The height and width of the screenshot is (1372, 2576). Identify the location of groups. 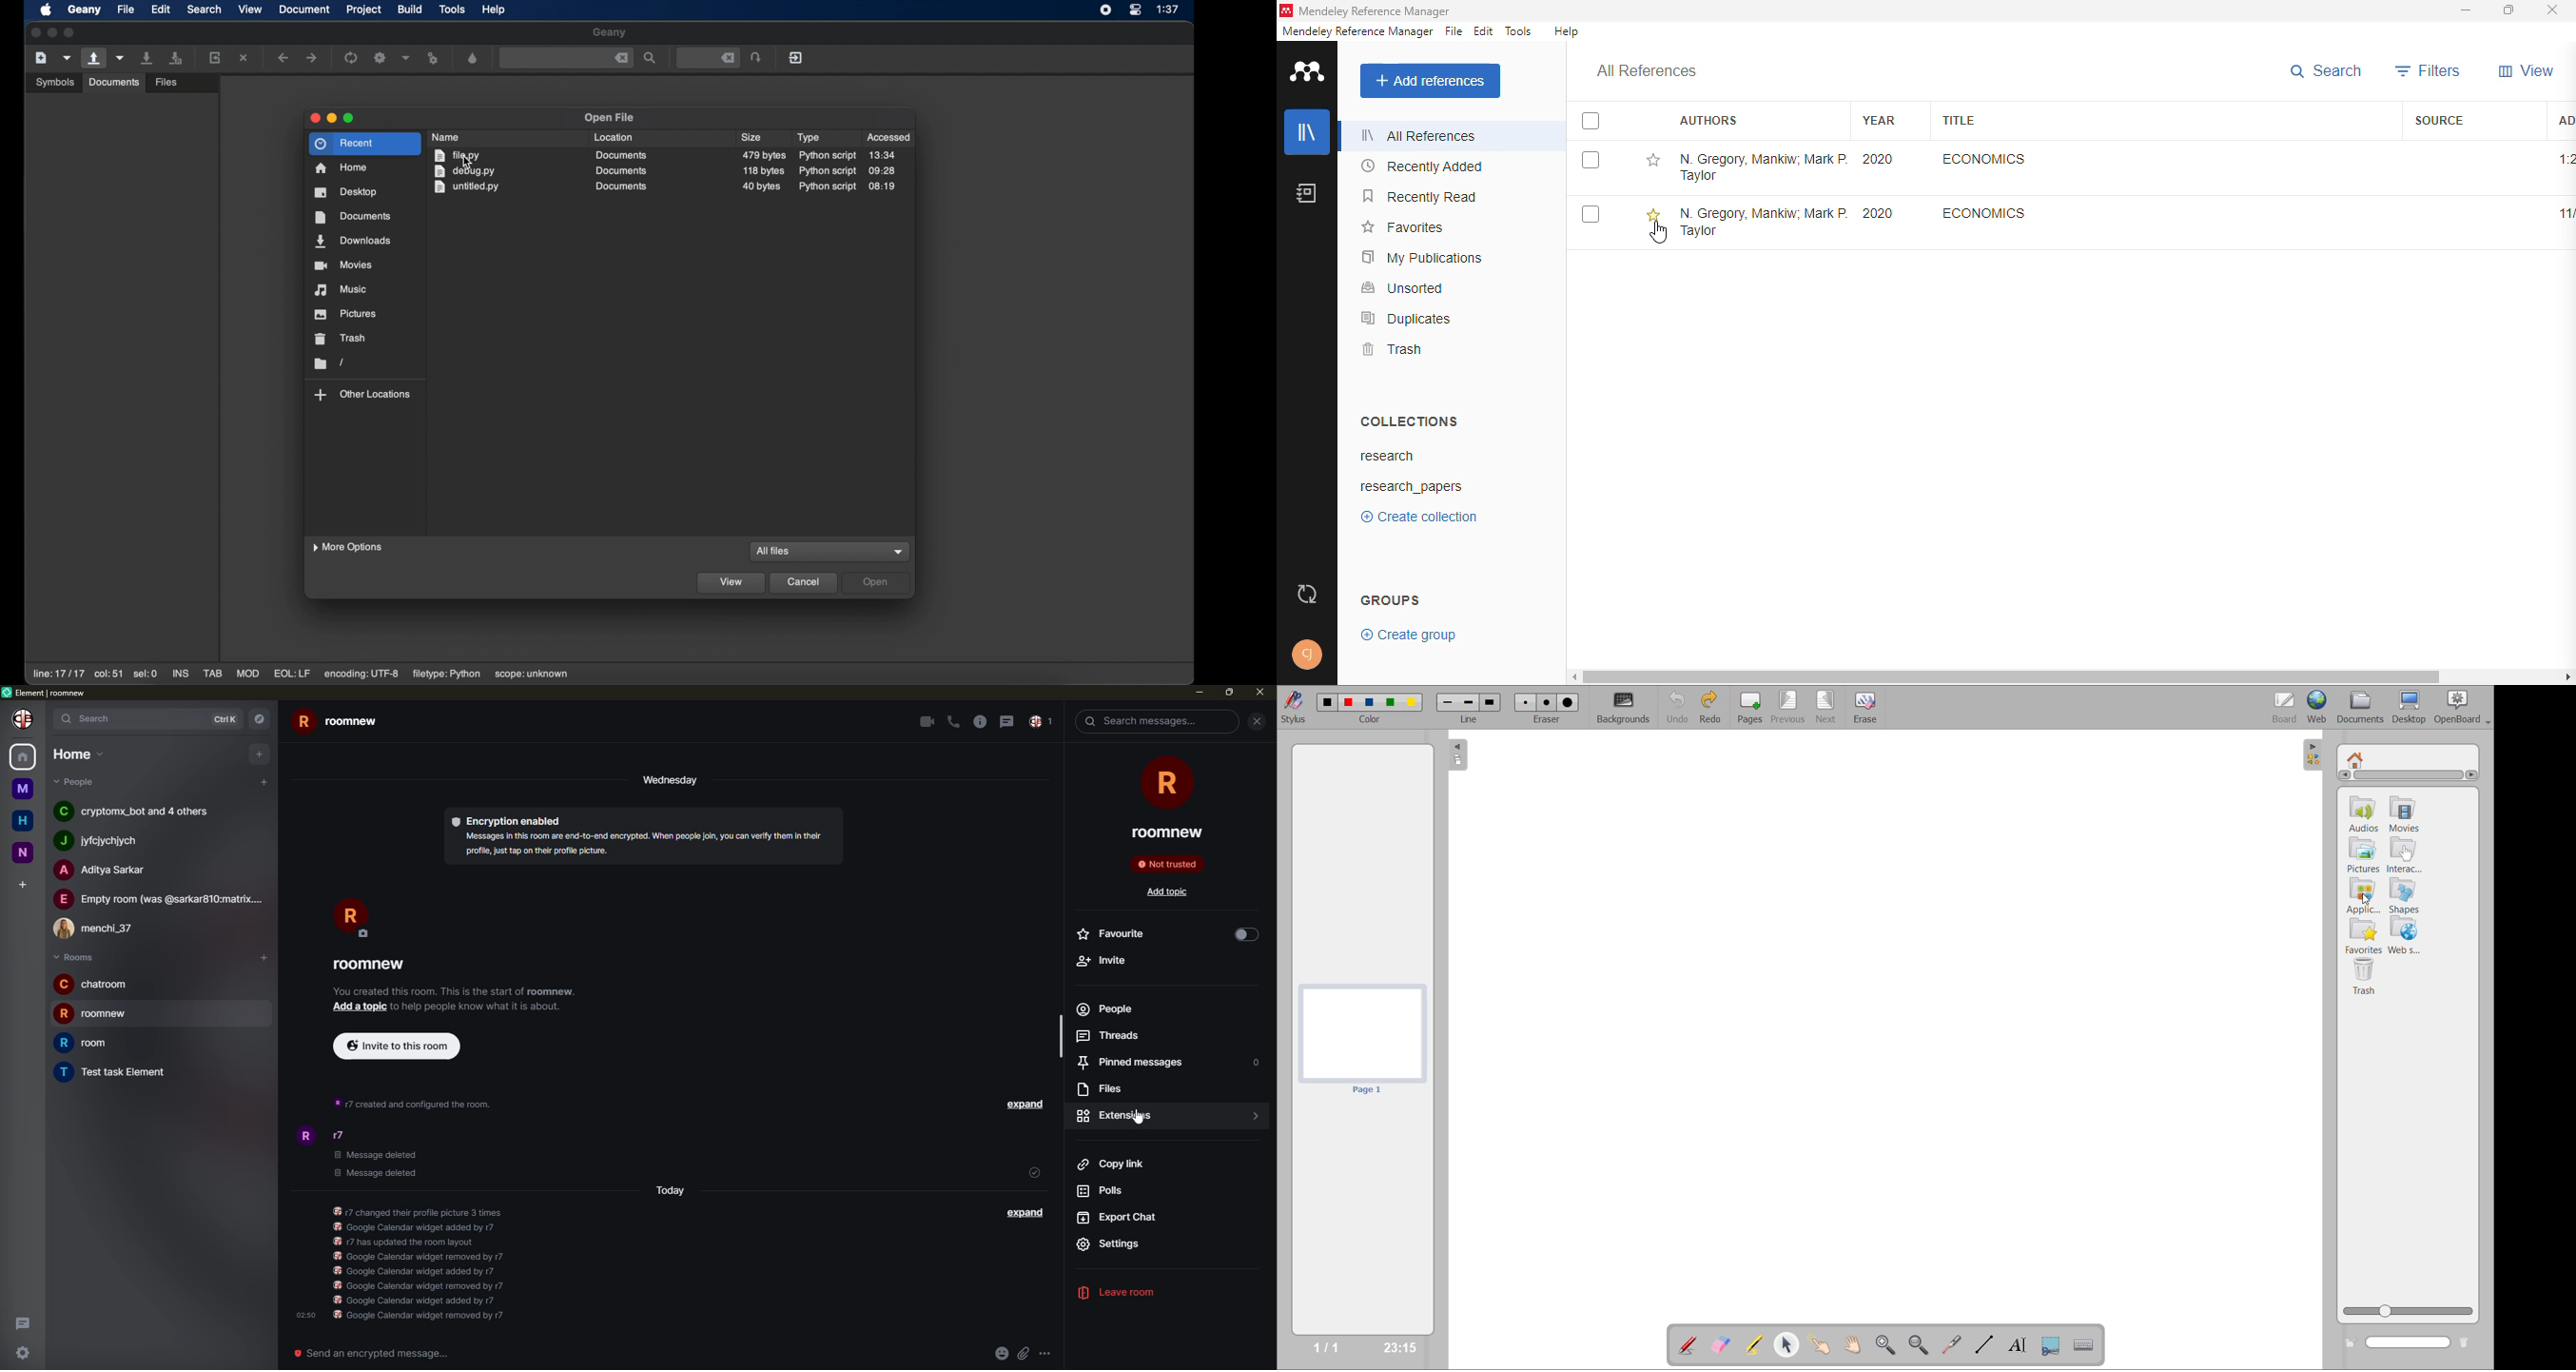
(1390, 601).